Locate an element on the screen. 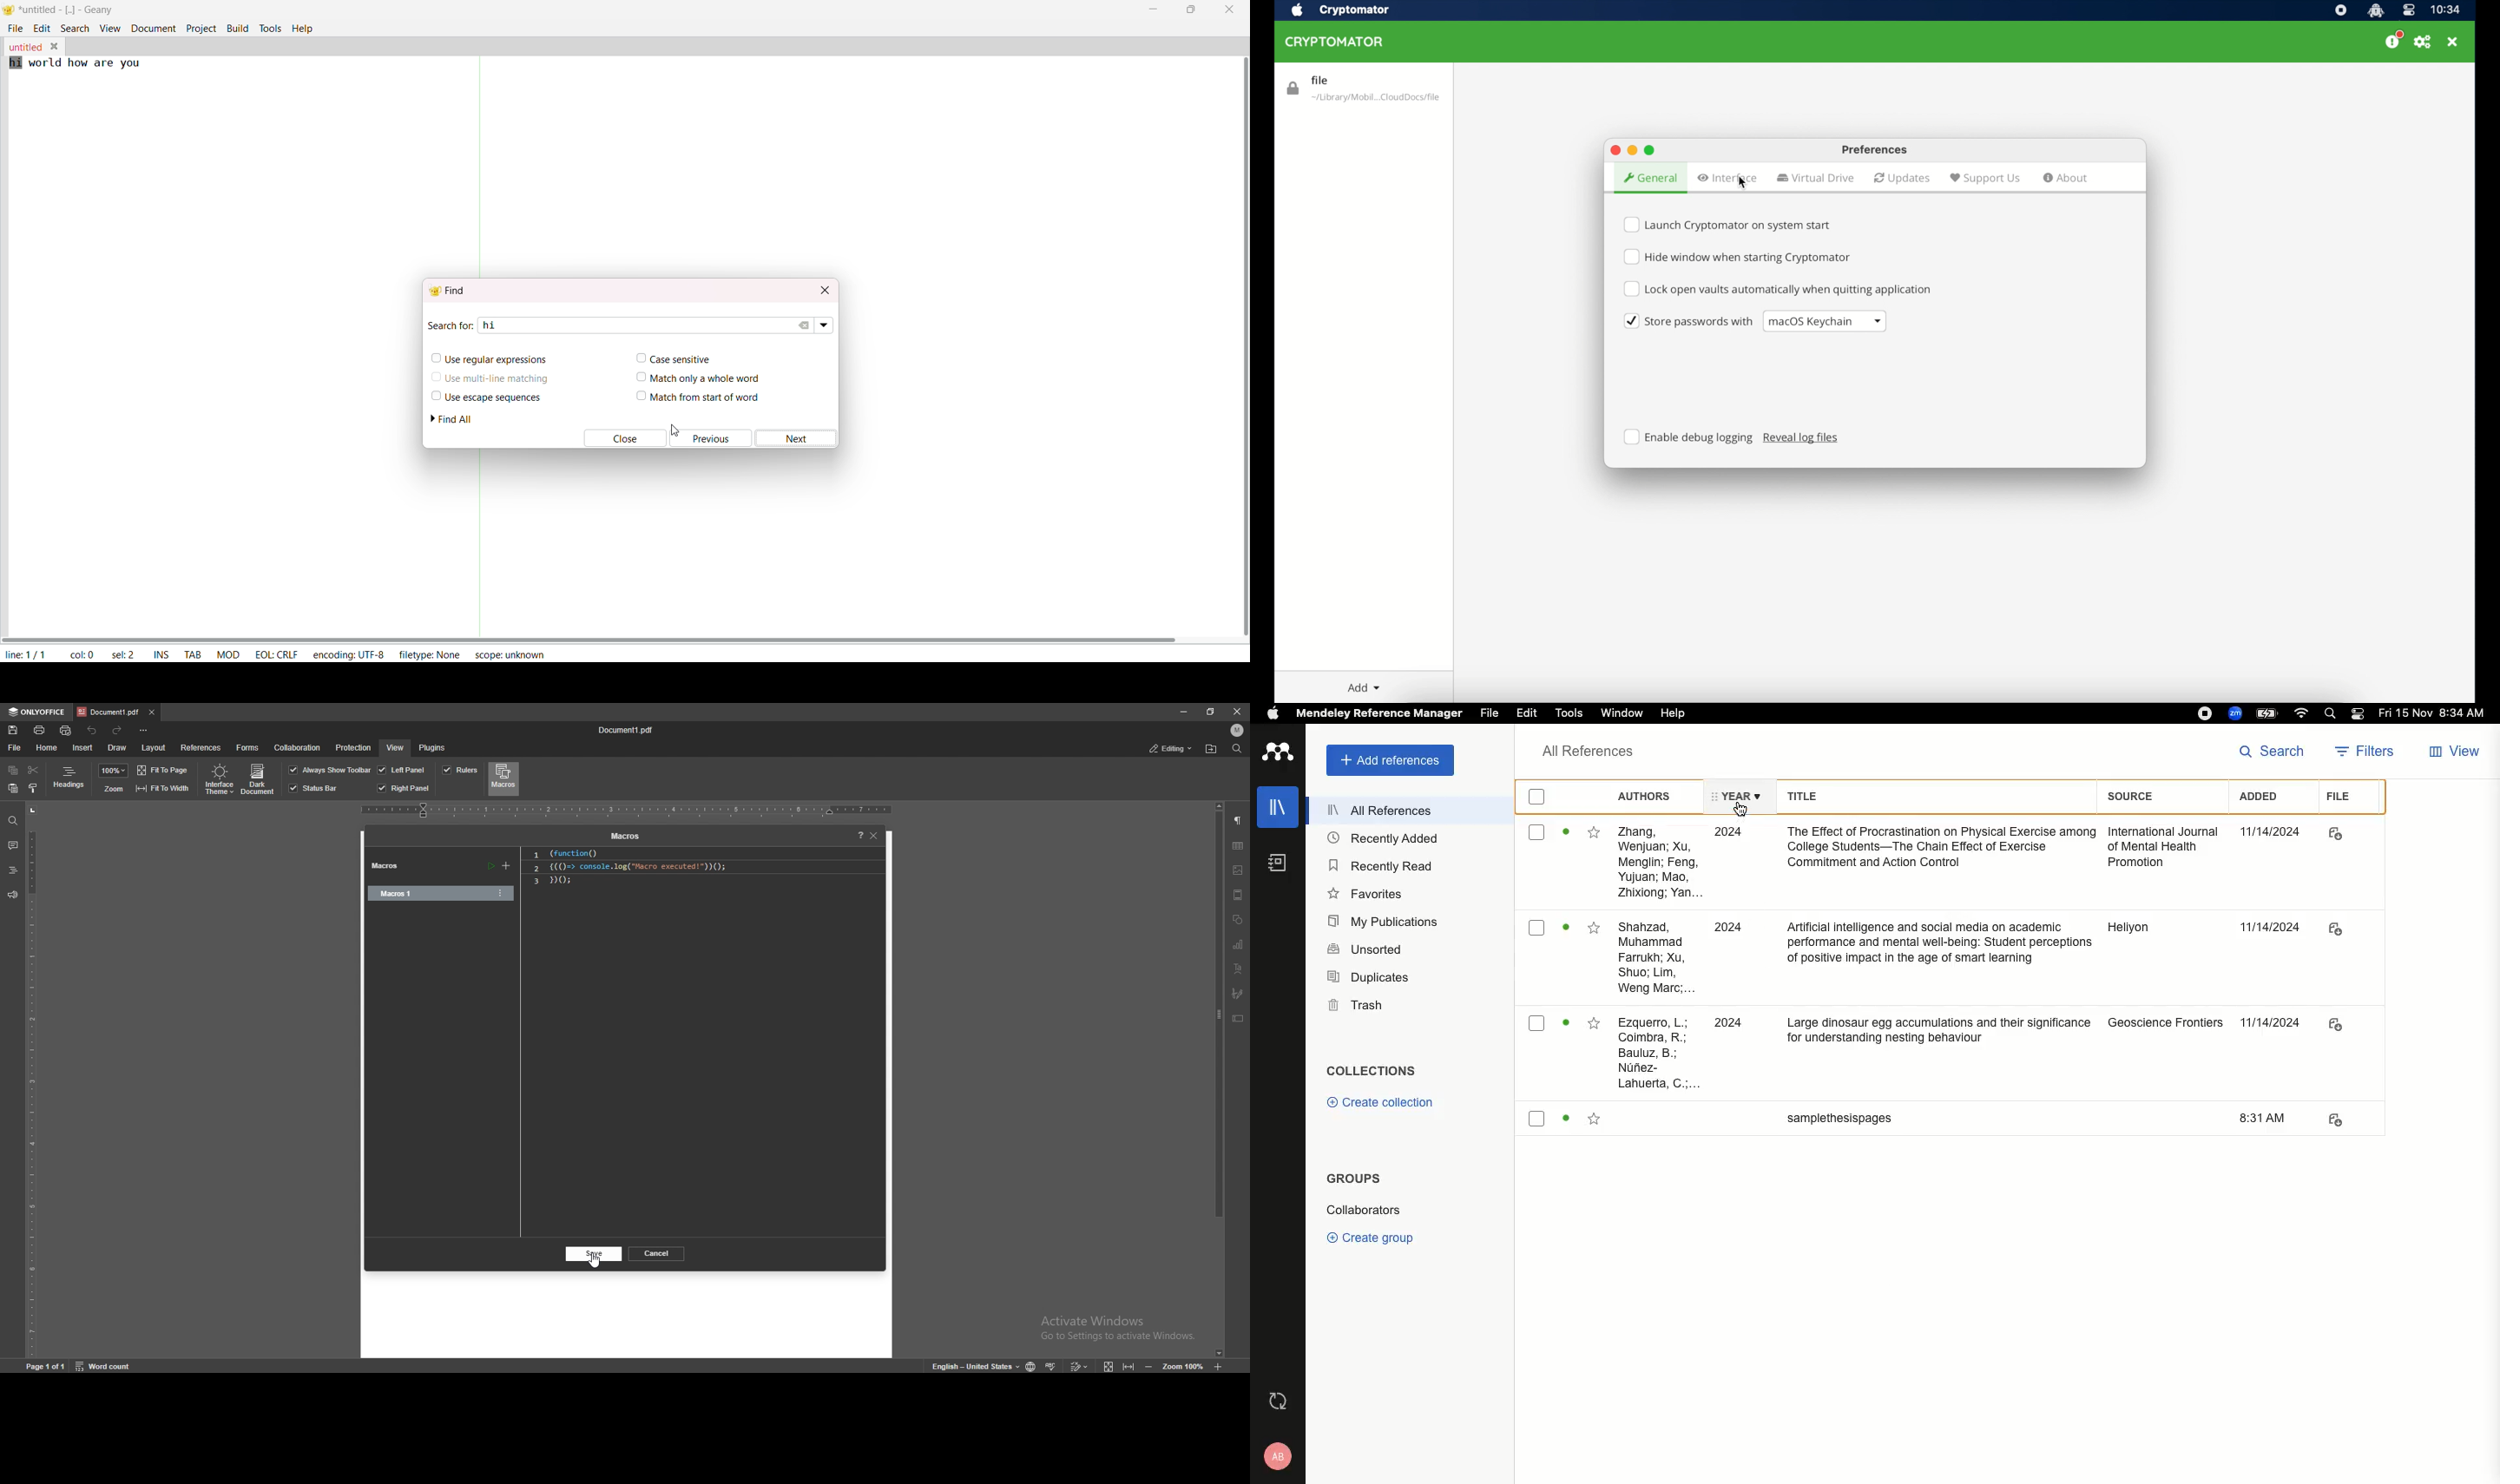 The image size is (2520, 1484). protection is located at coordinates (354, 747).